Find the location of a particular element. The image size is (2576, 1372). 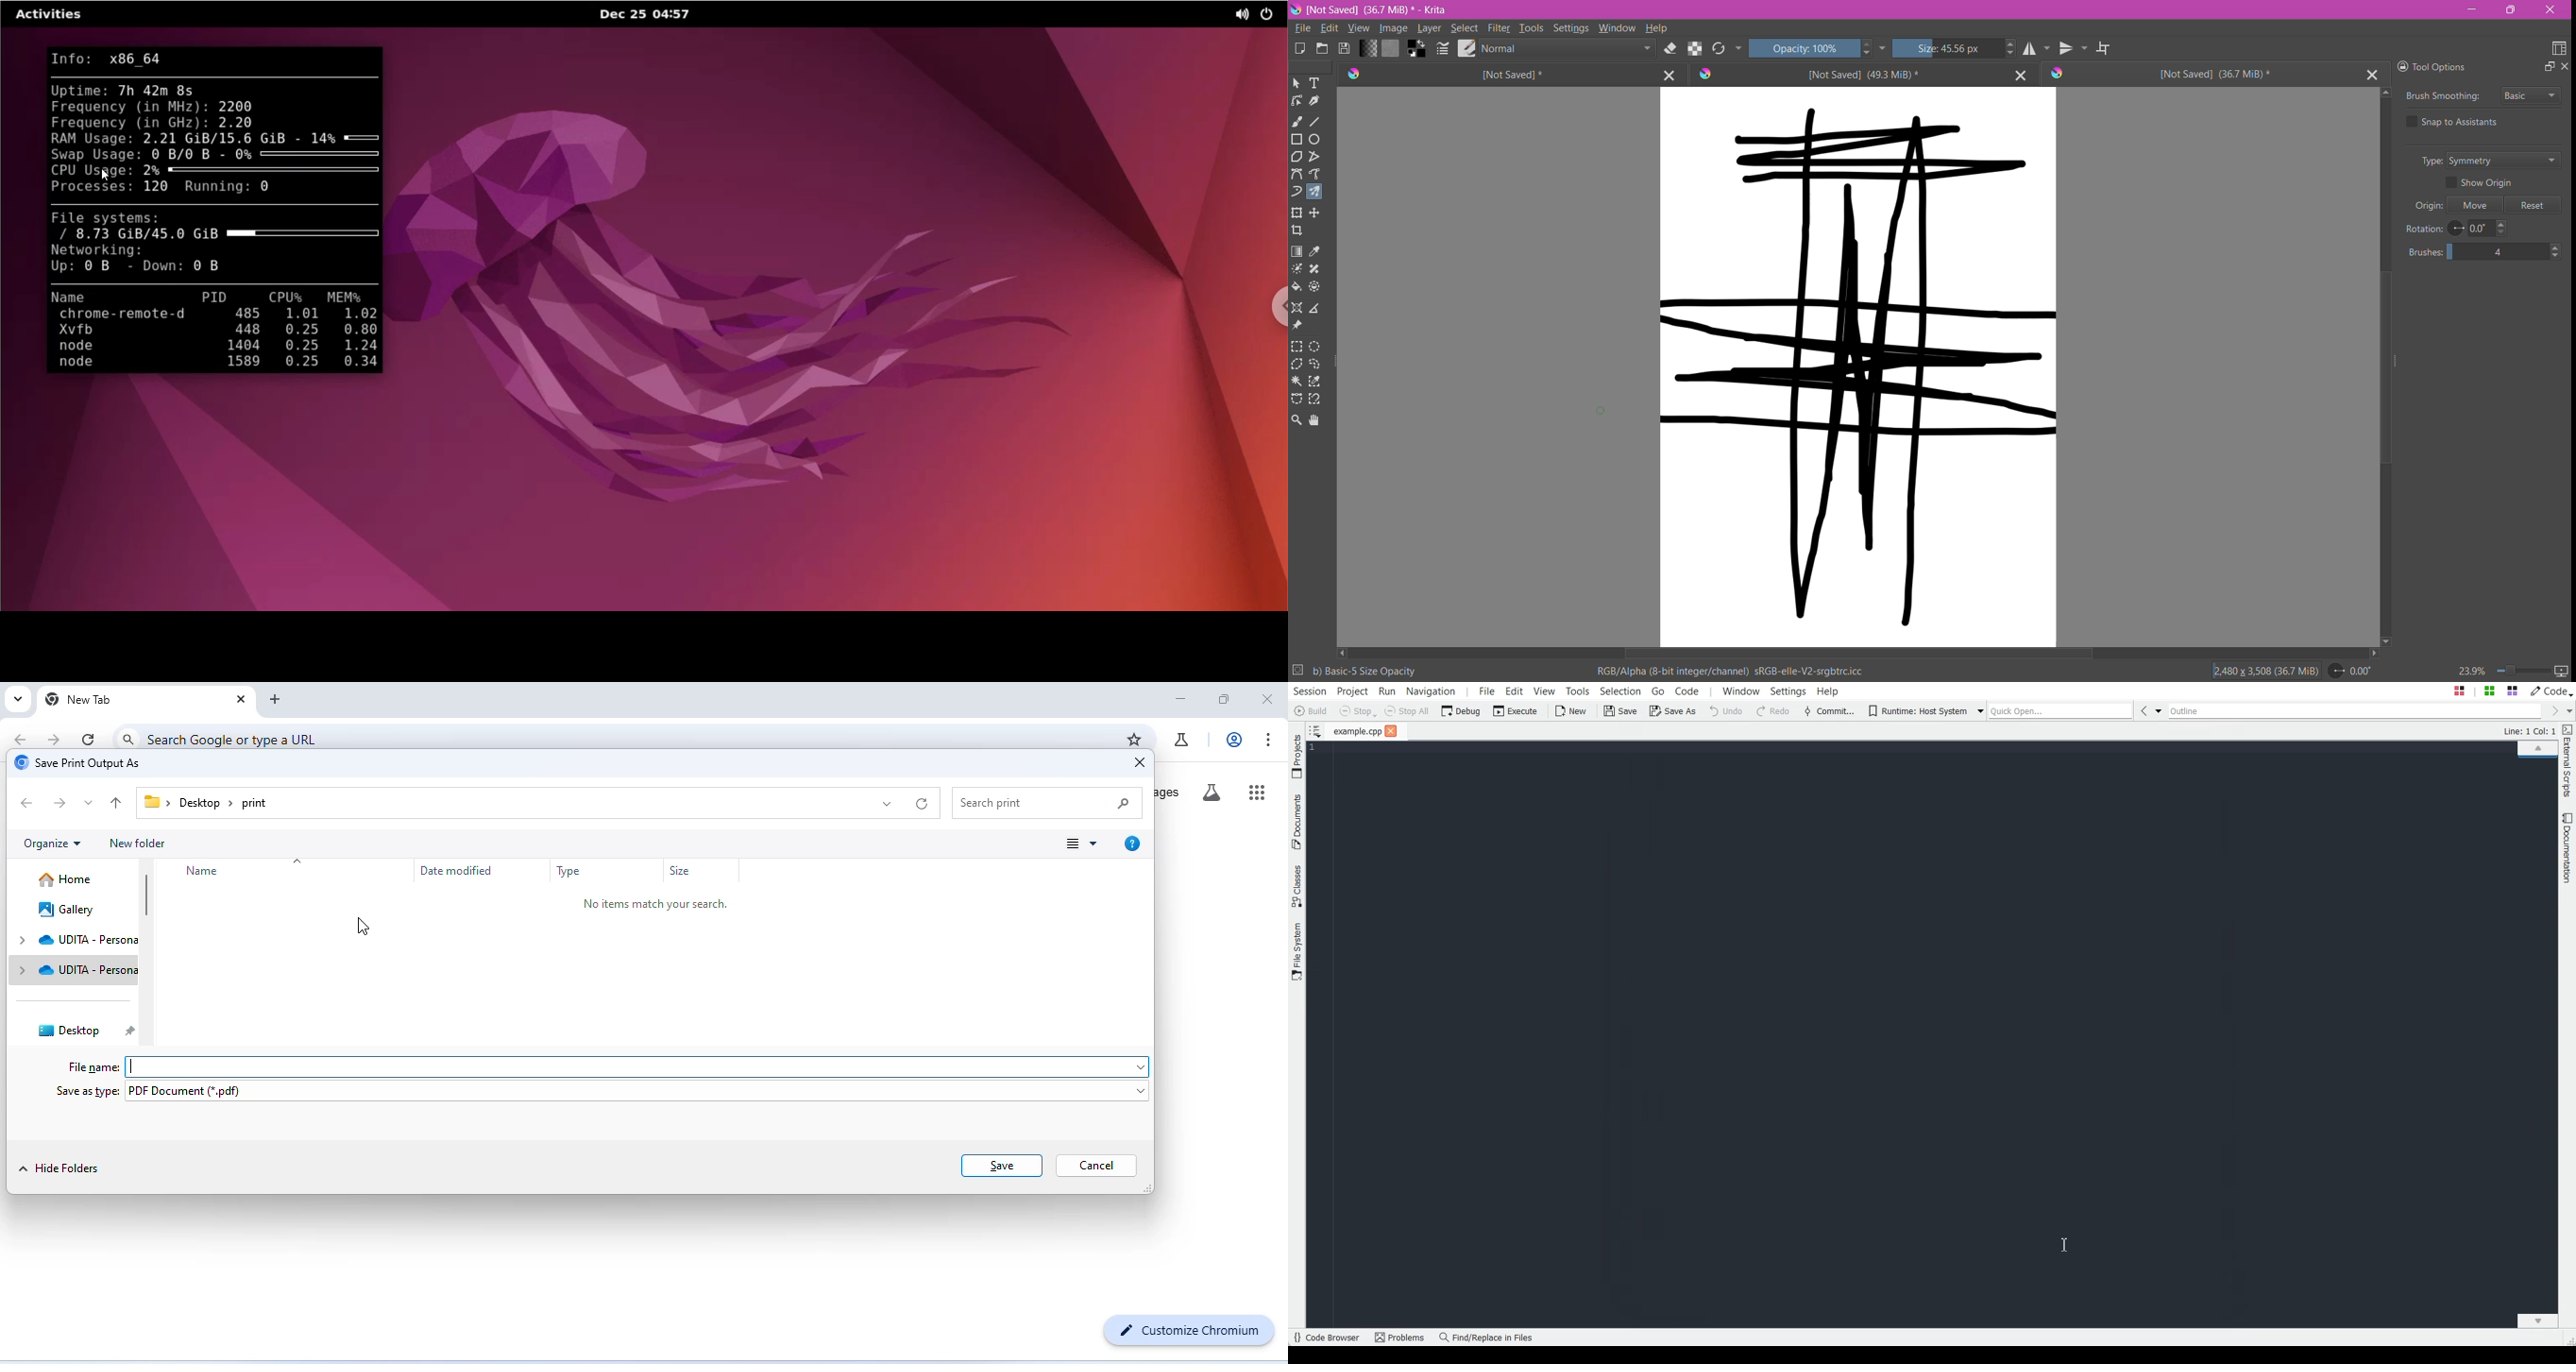

save is located at coordinates (1002, 1166).